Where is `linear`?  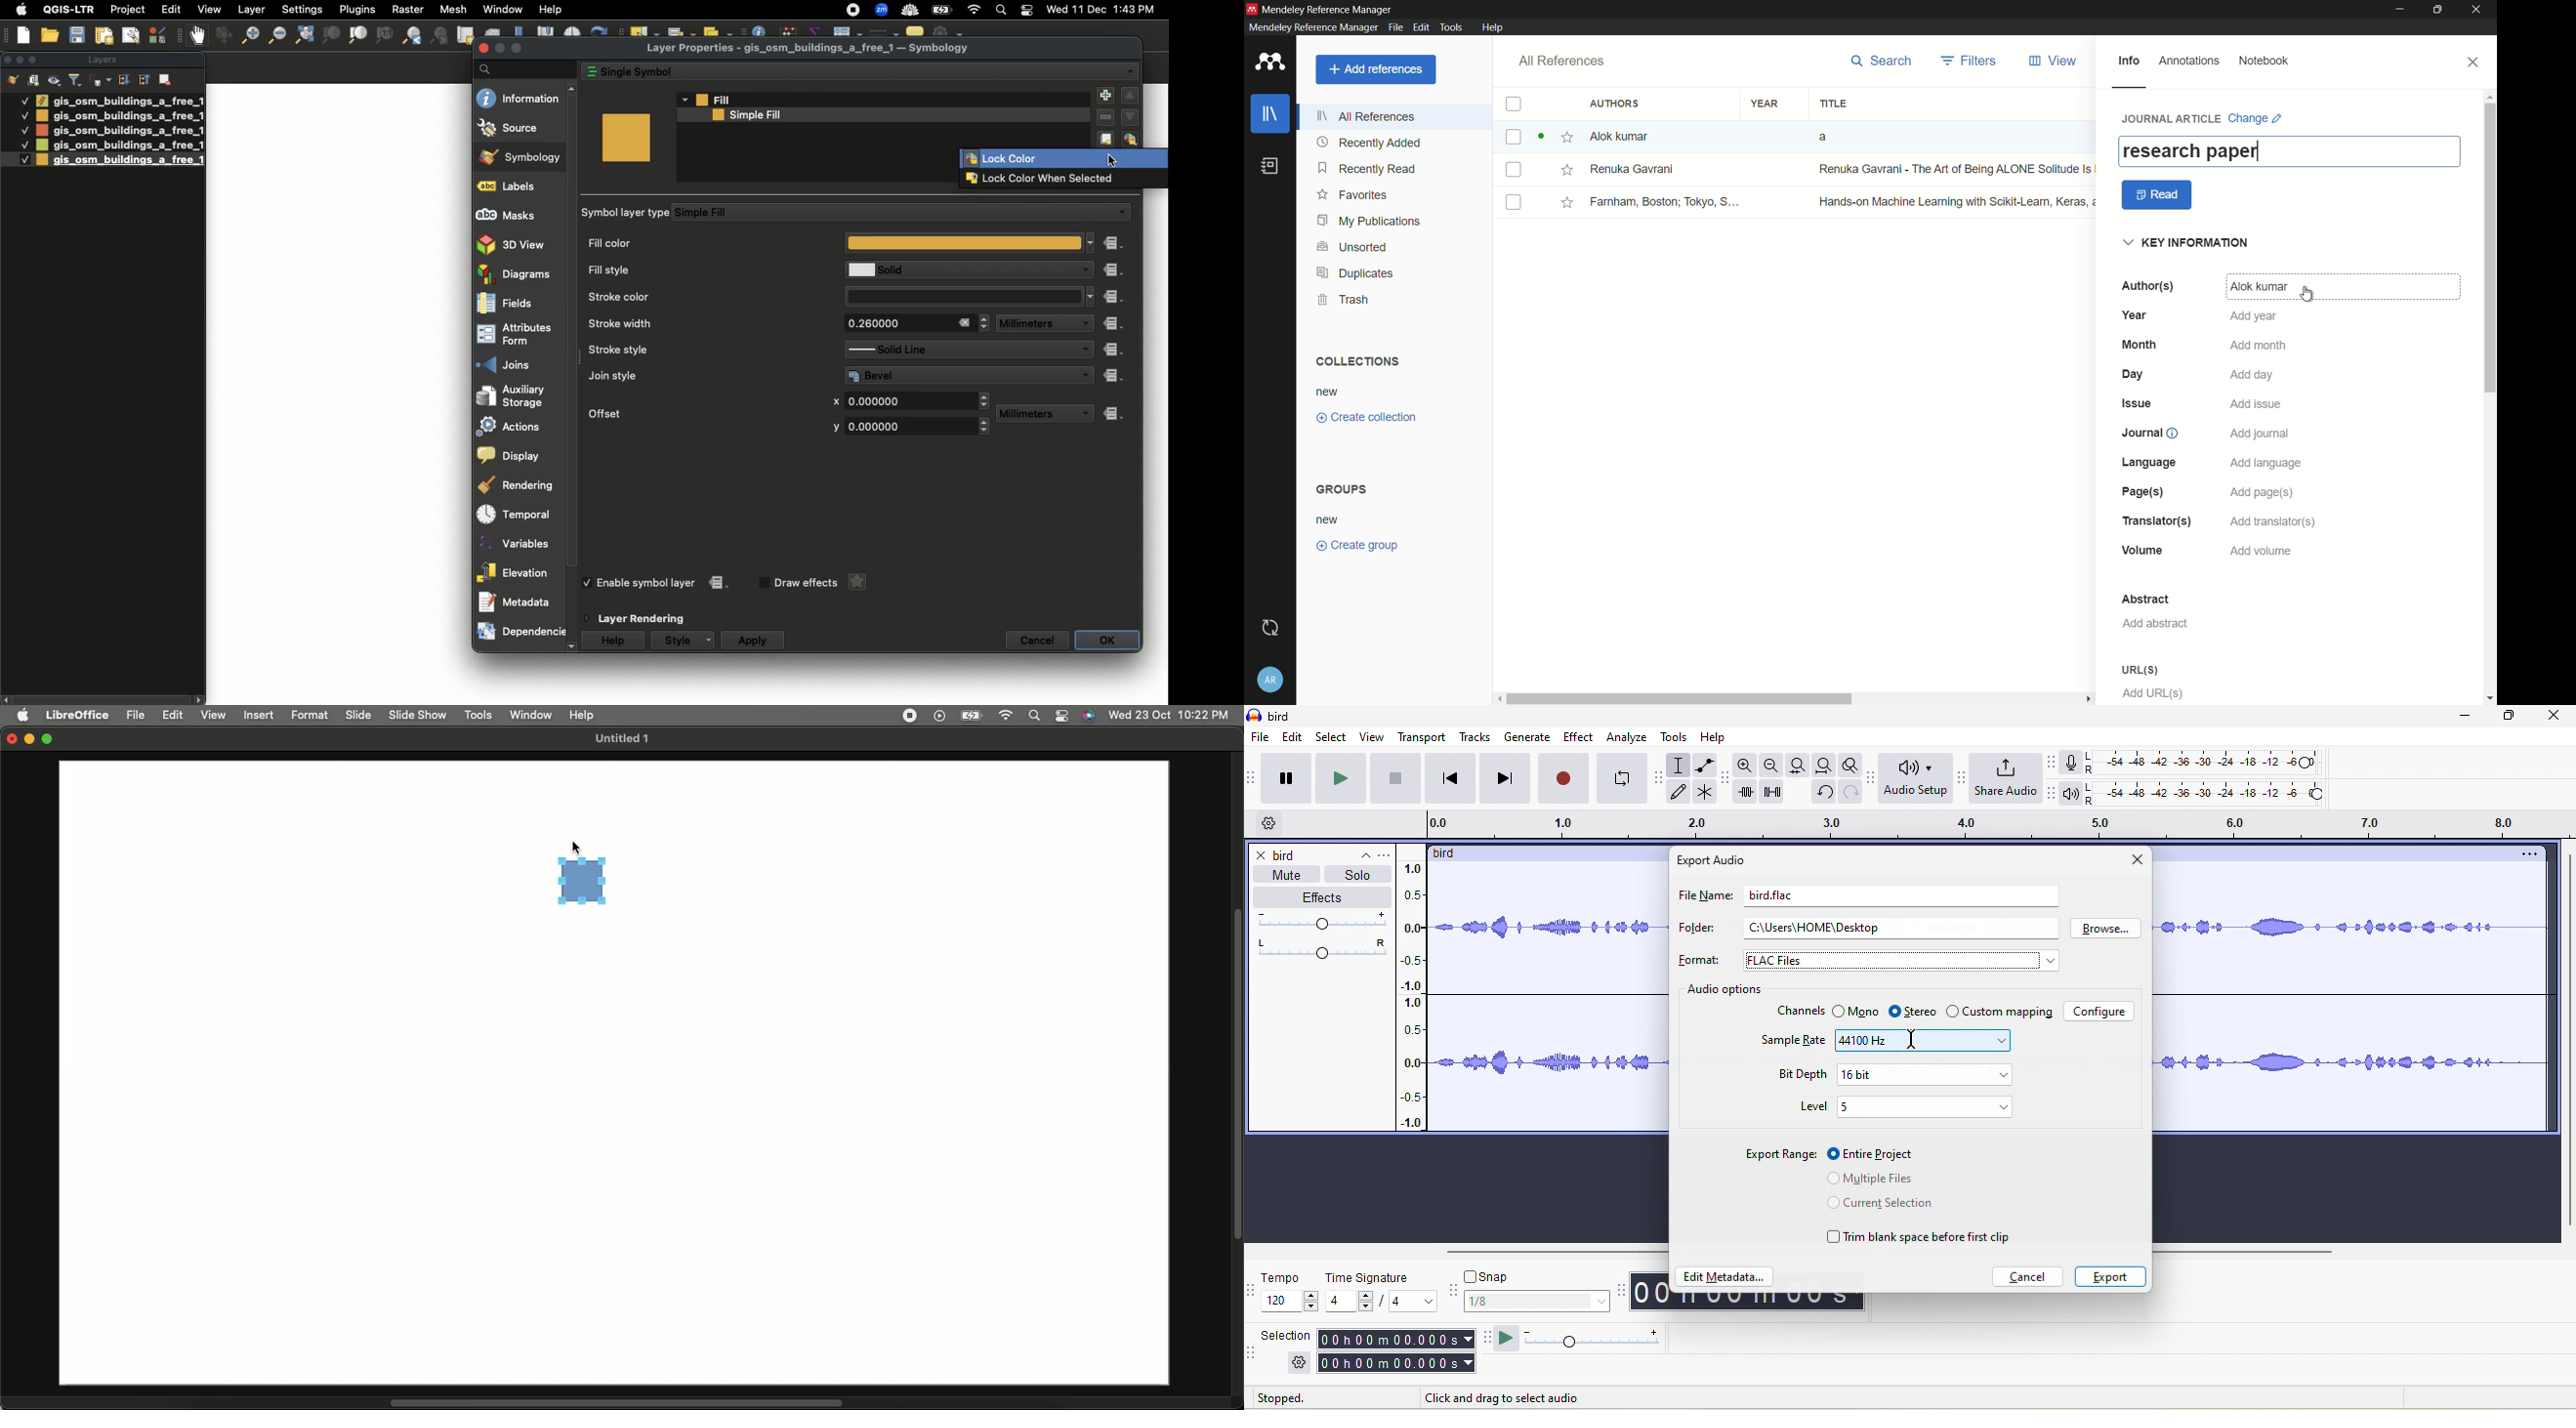 linear is located at coordinates (1419, 998).